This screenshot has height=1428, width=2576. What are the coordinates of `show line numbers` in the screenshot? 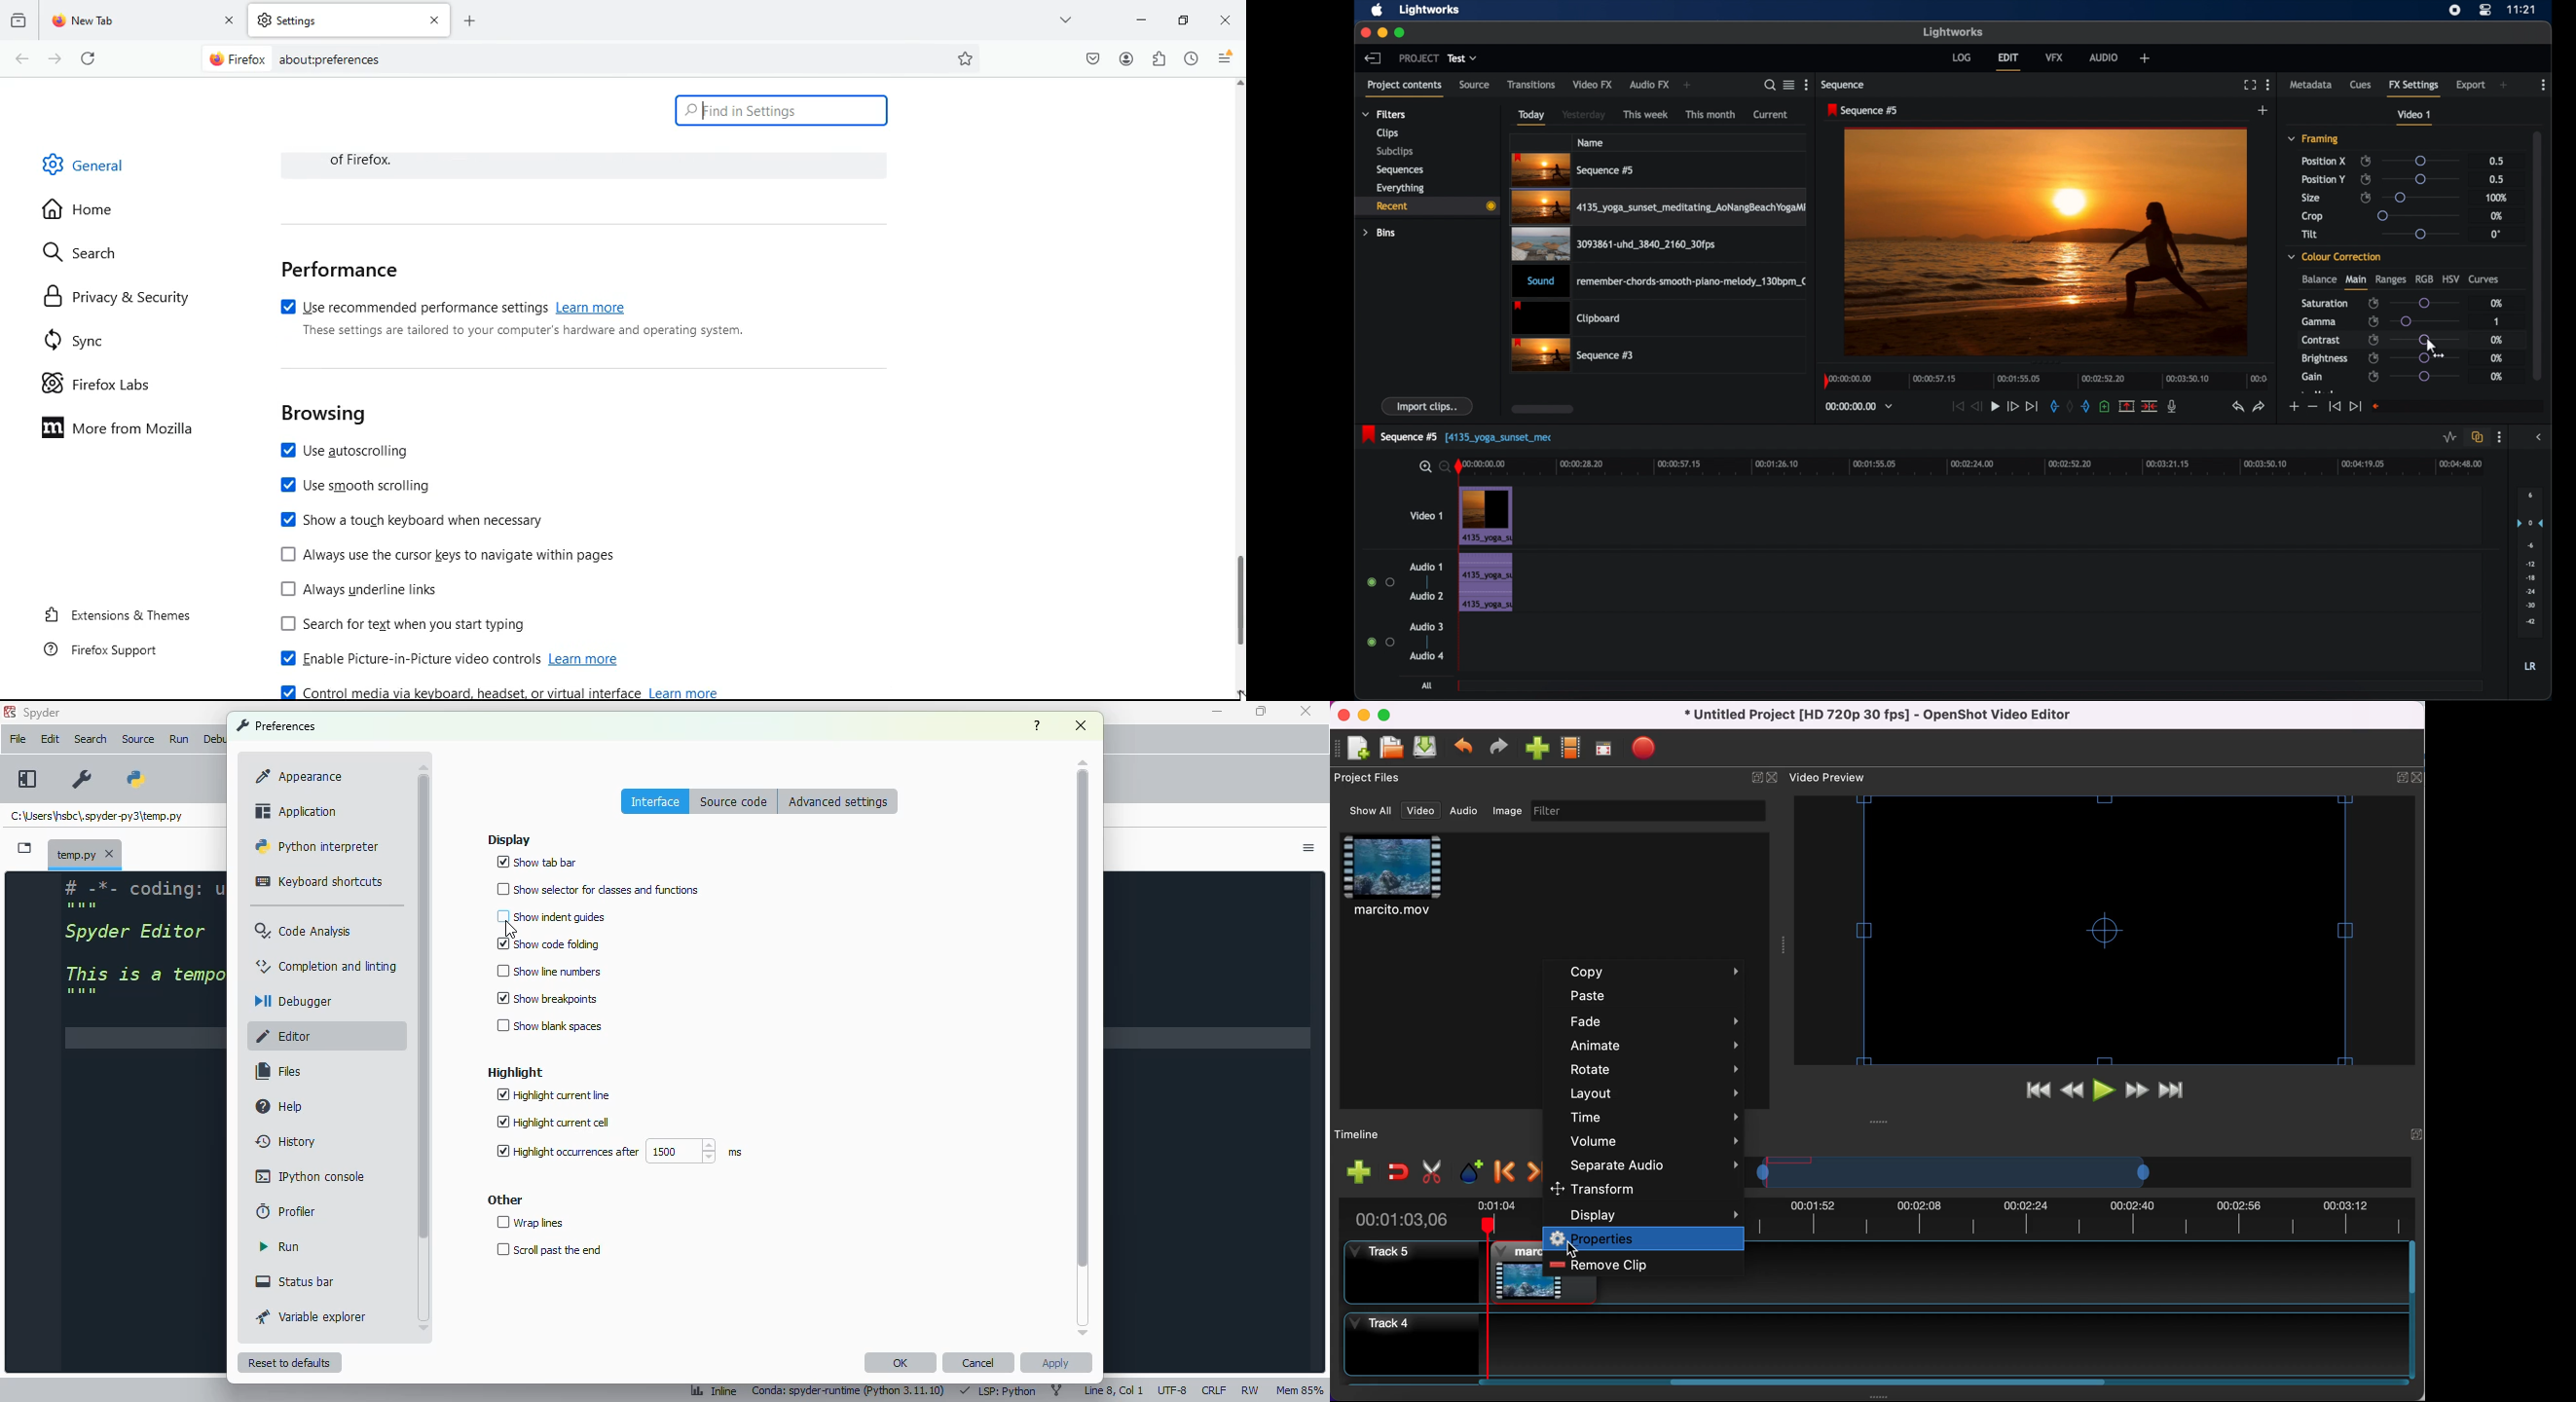 It's located at (549, 972).